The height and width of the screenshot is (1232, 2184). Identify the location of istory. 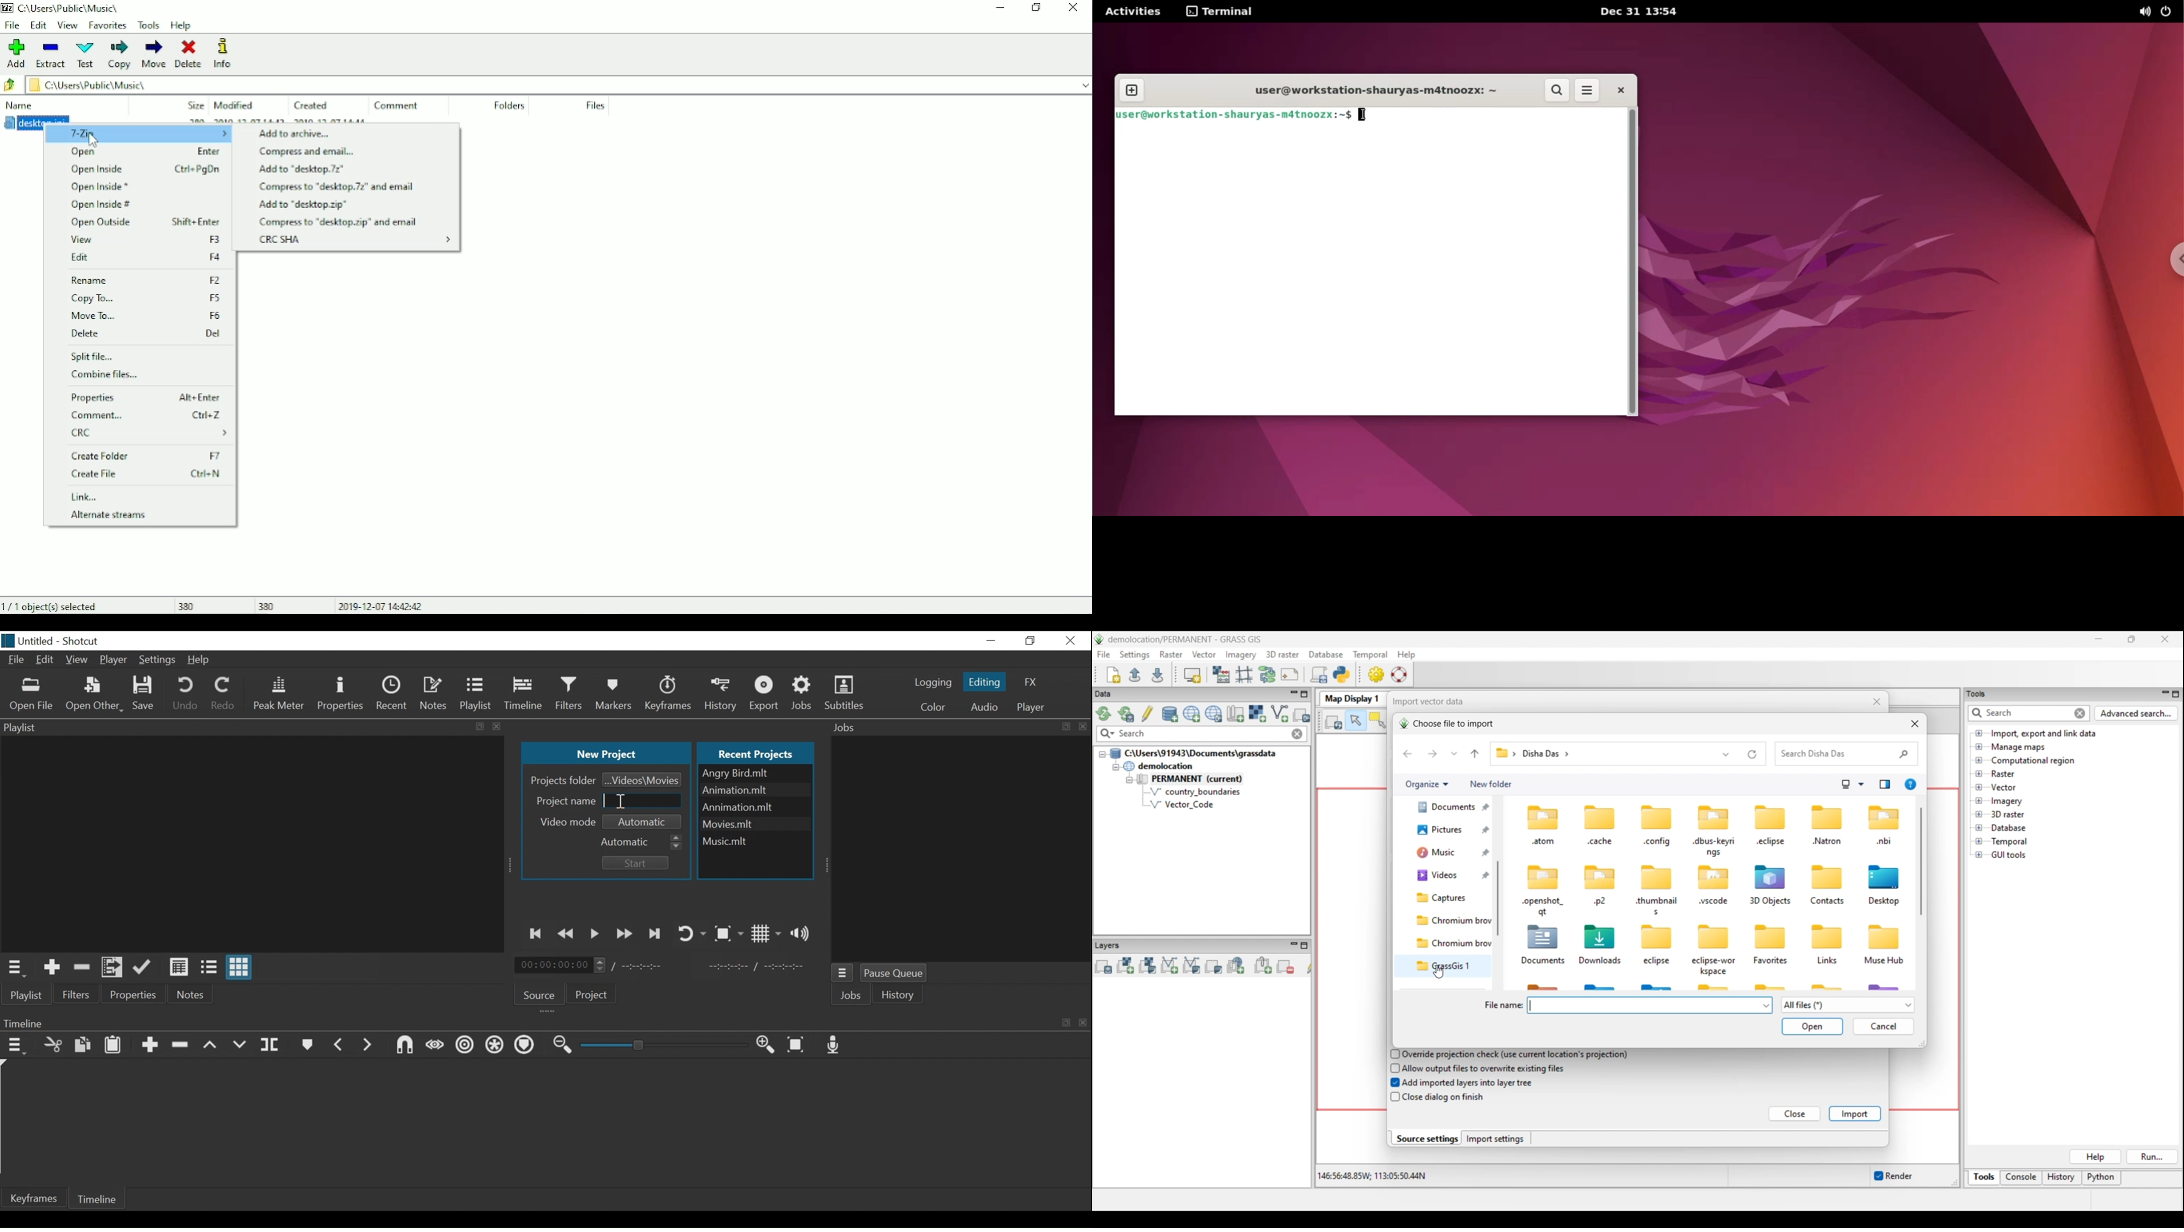
(901, 995).